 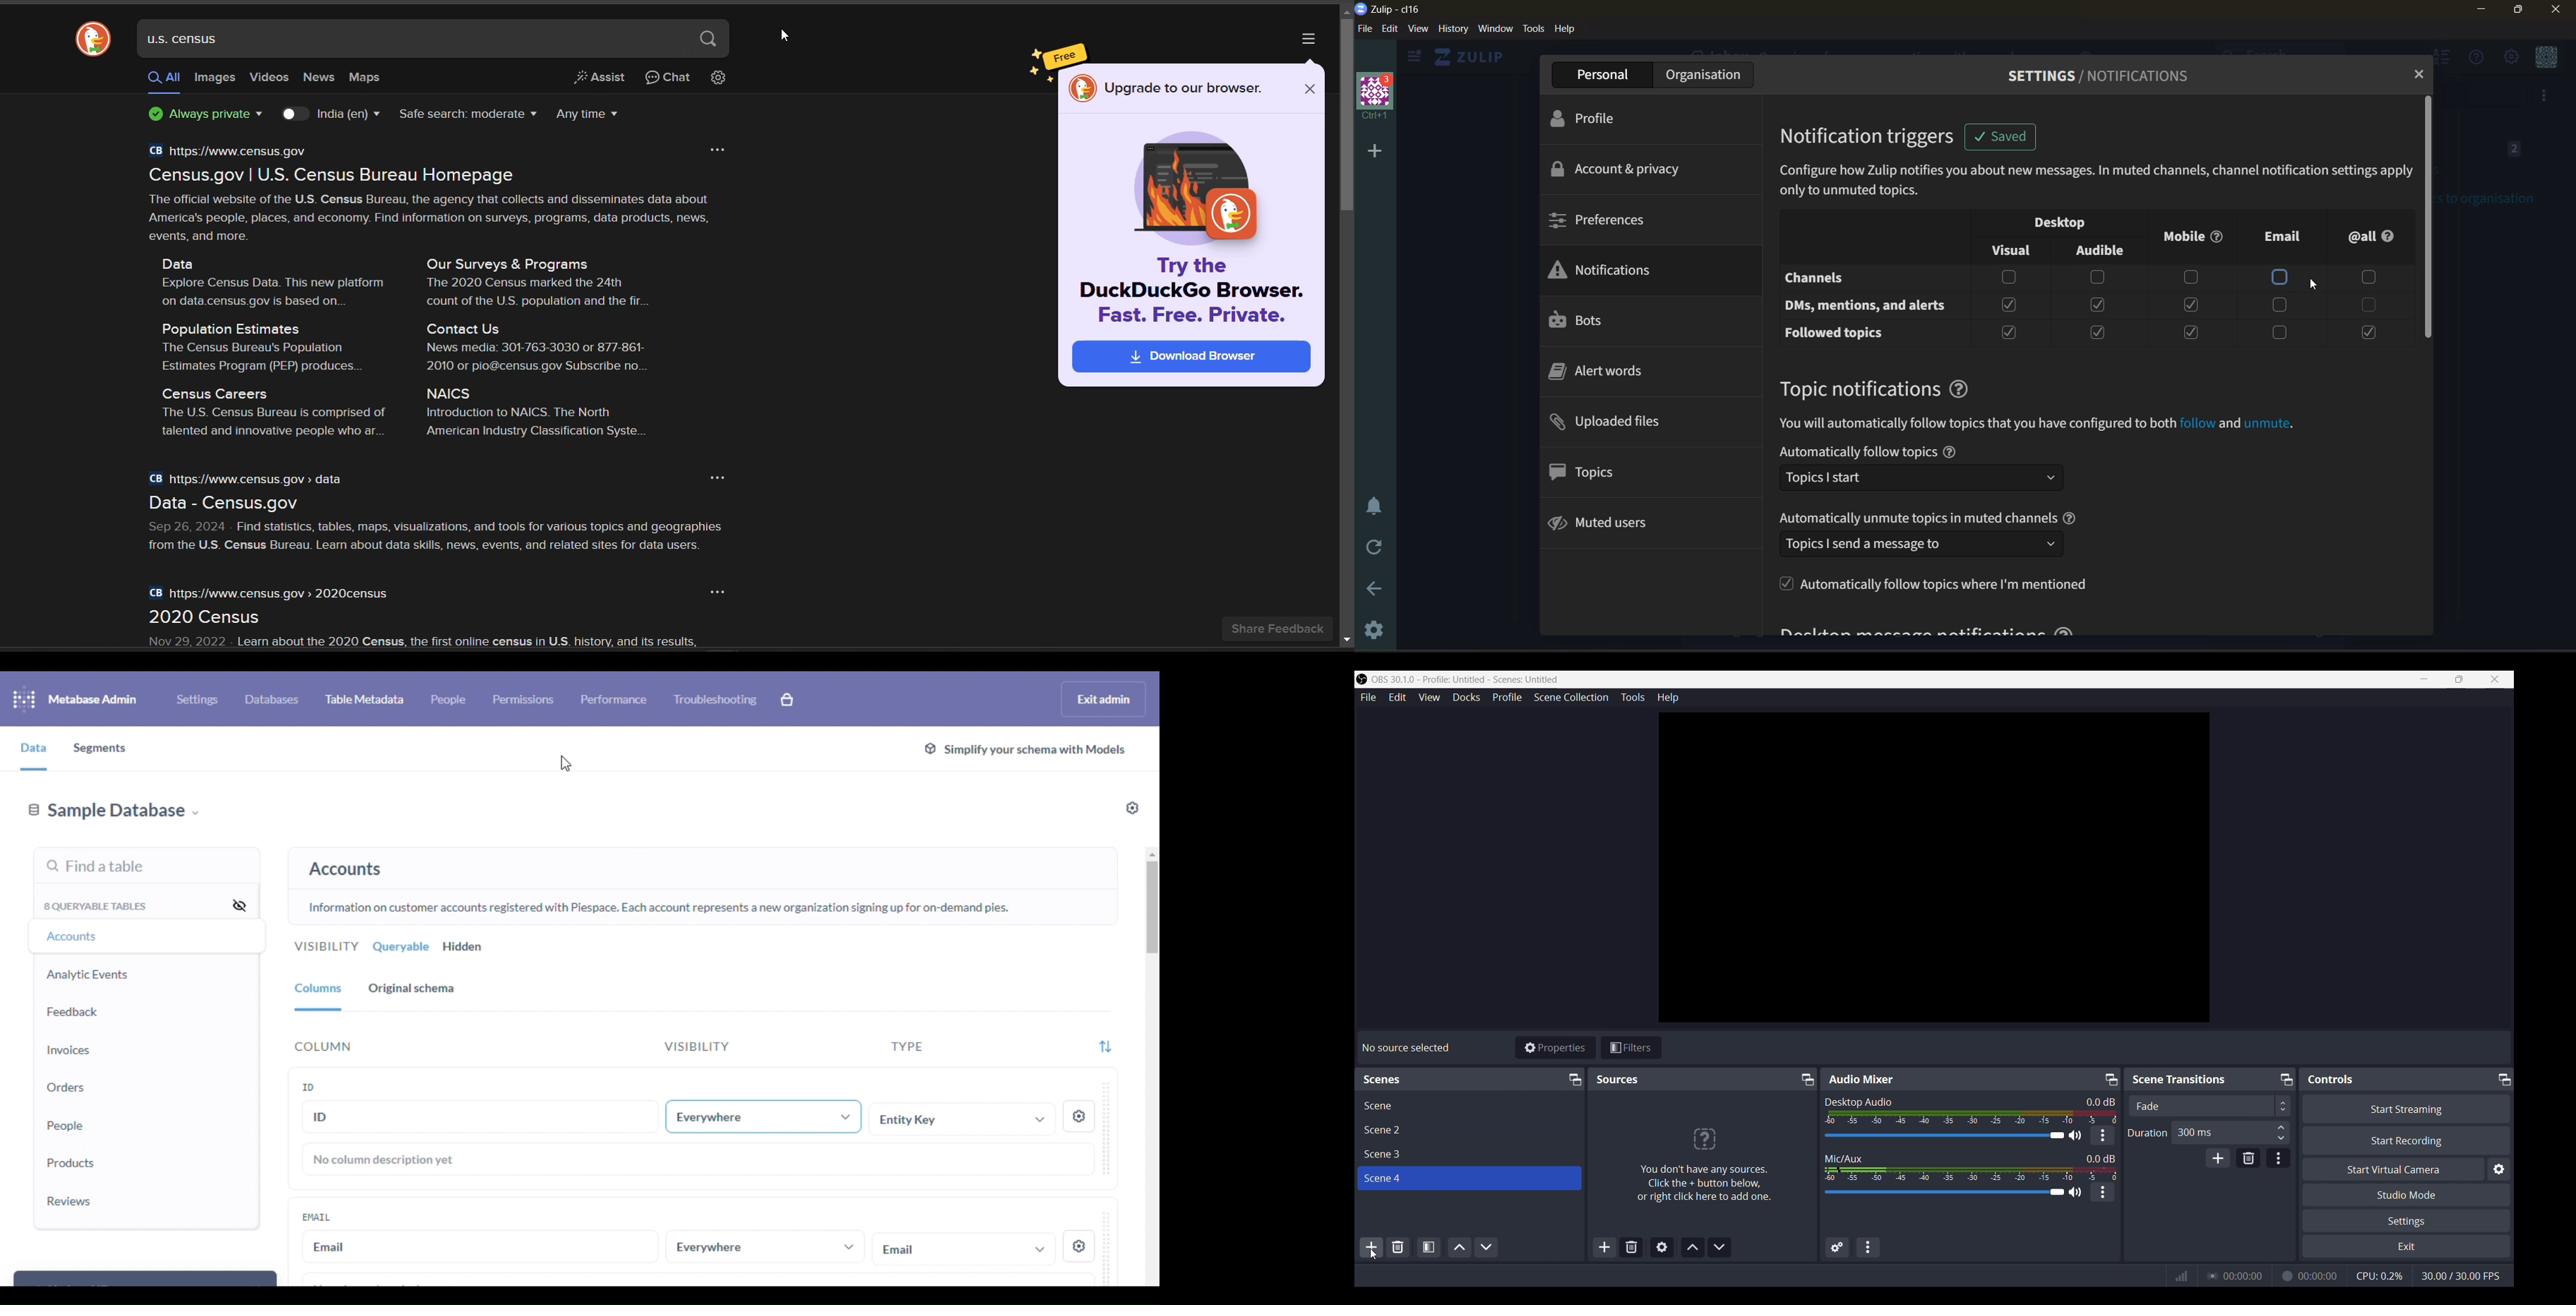 What do you see at coordinates (2406, 1141) in the screenshot?
I see `Start Recording` at bounding box center [2406, 1141].